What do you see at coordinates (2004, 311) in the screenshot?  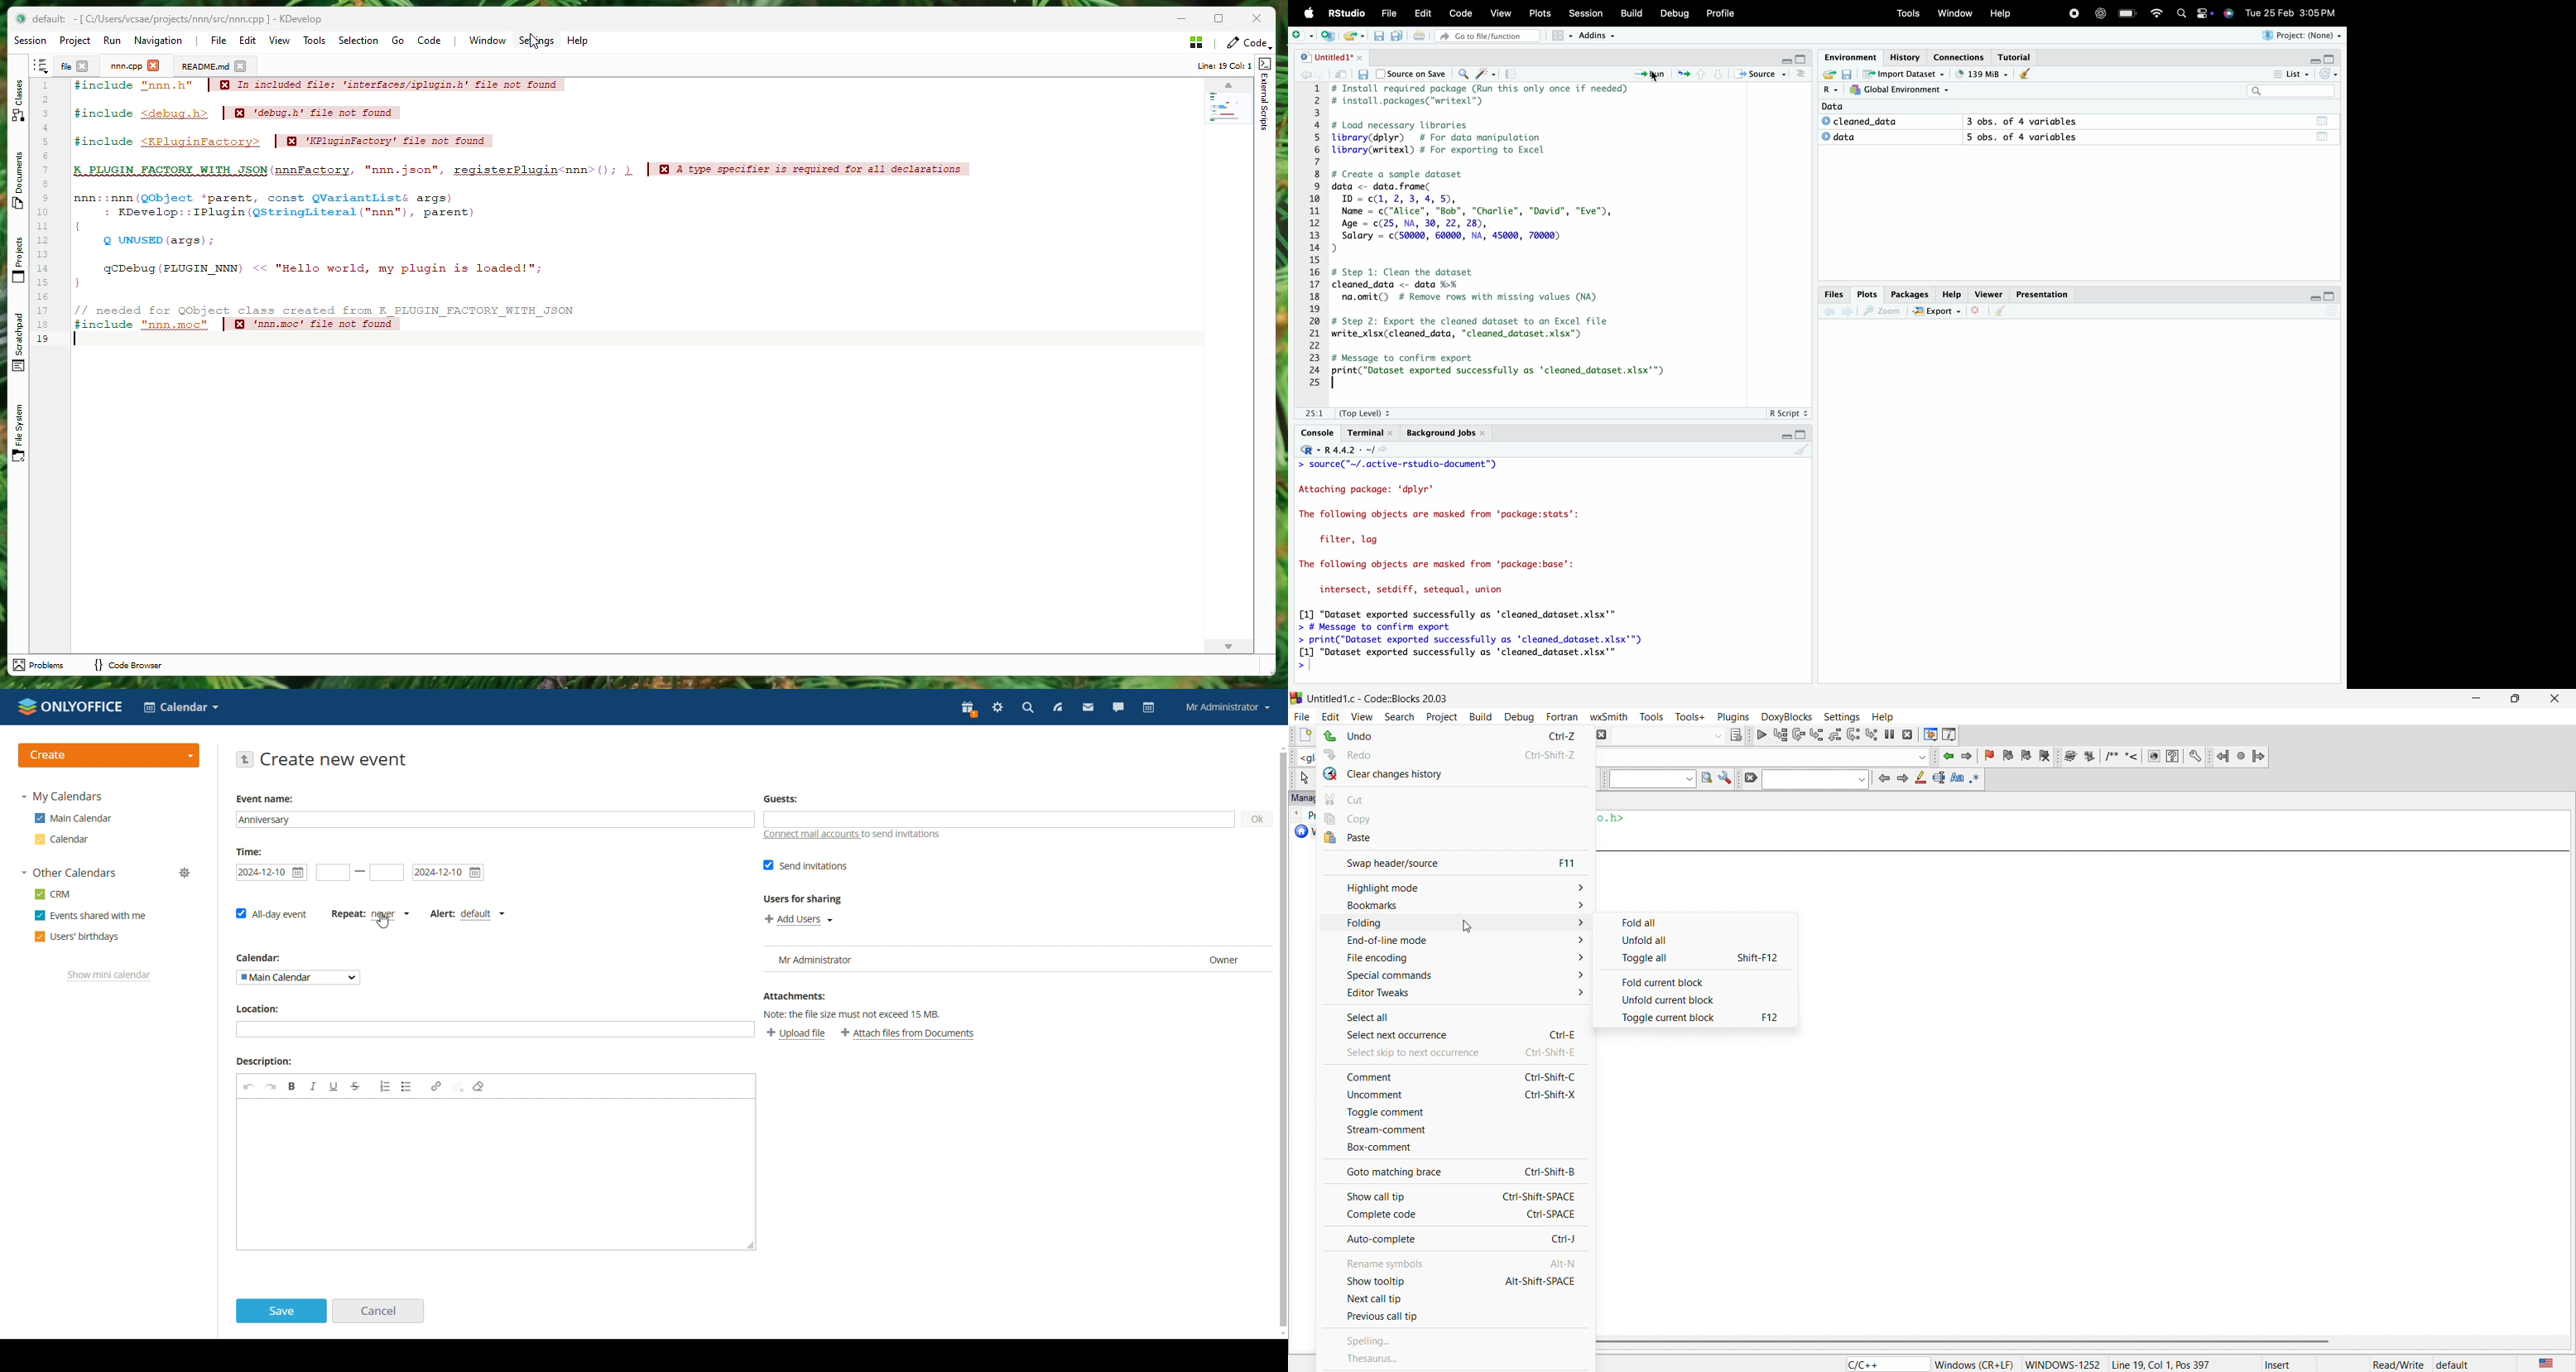 I see `Clear console (Ctrl + L)` at bounding box center [2004, 311].